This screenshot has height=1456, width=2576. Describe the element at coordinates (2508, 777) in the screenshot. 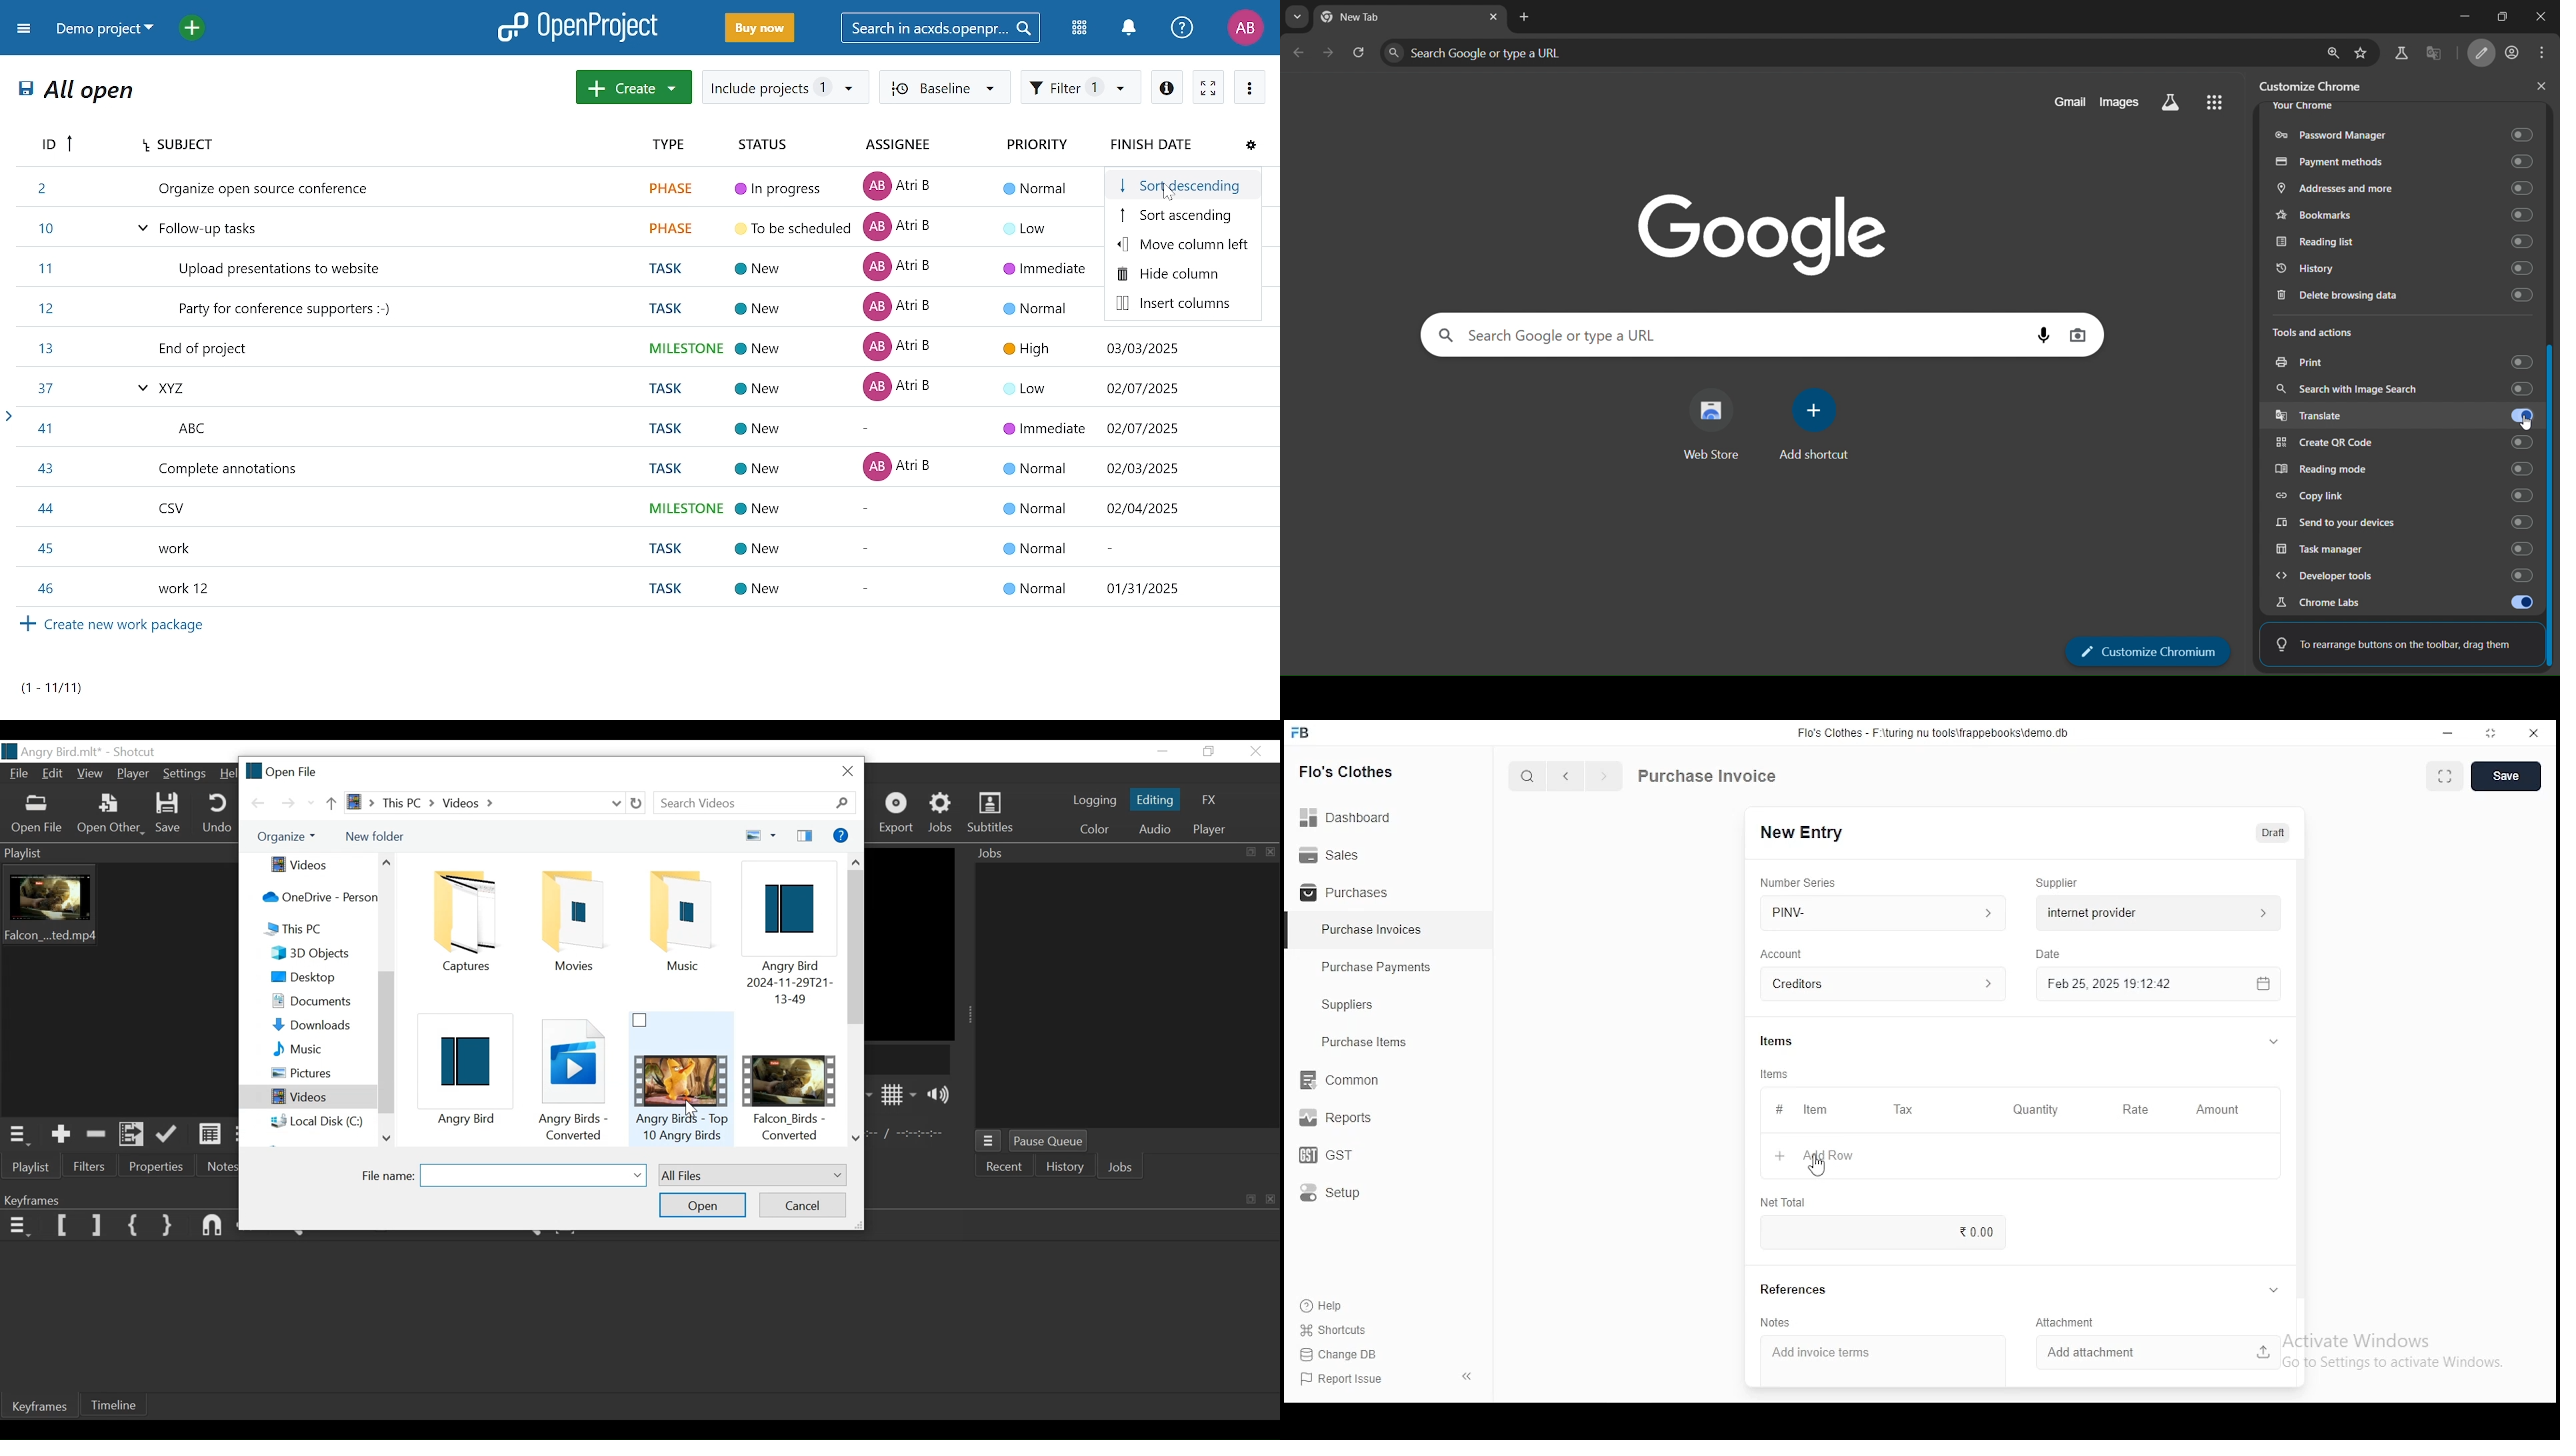

I see `create` at that location.